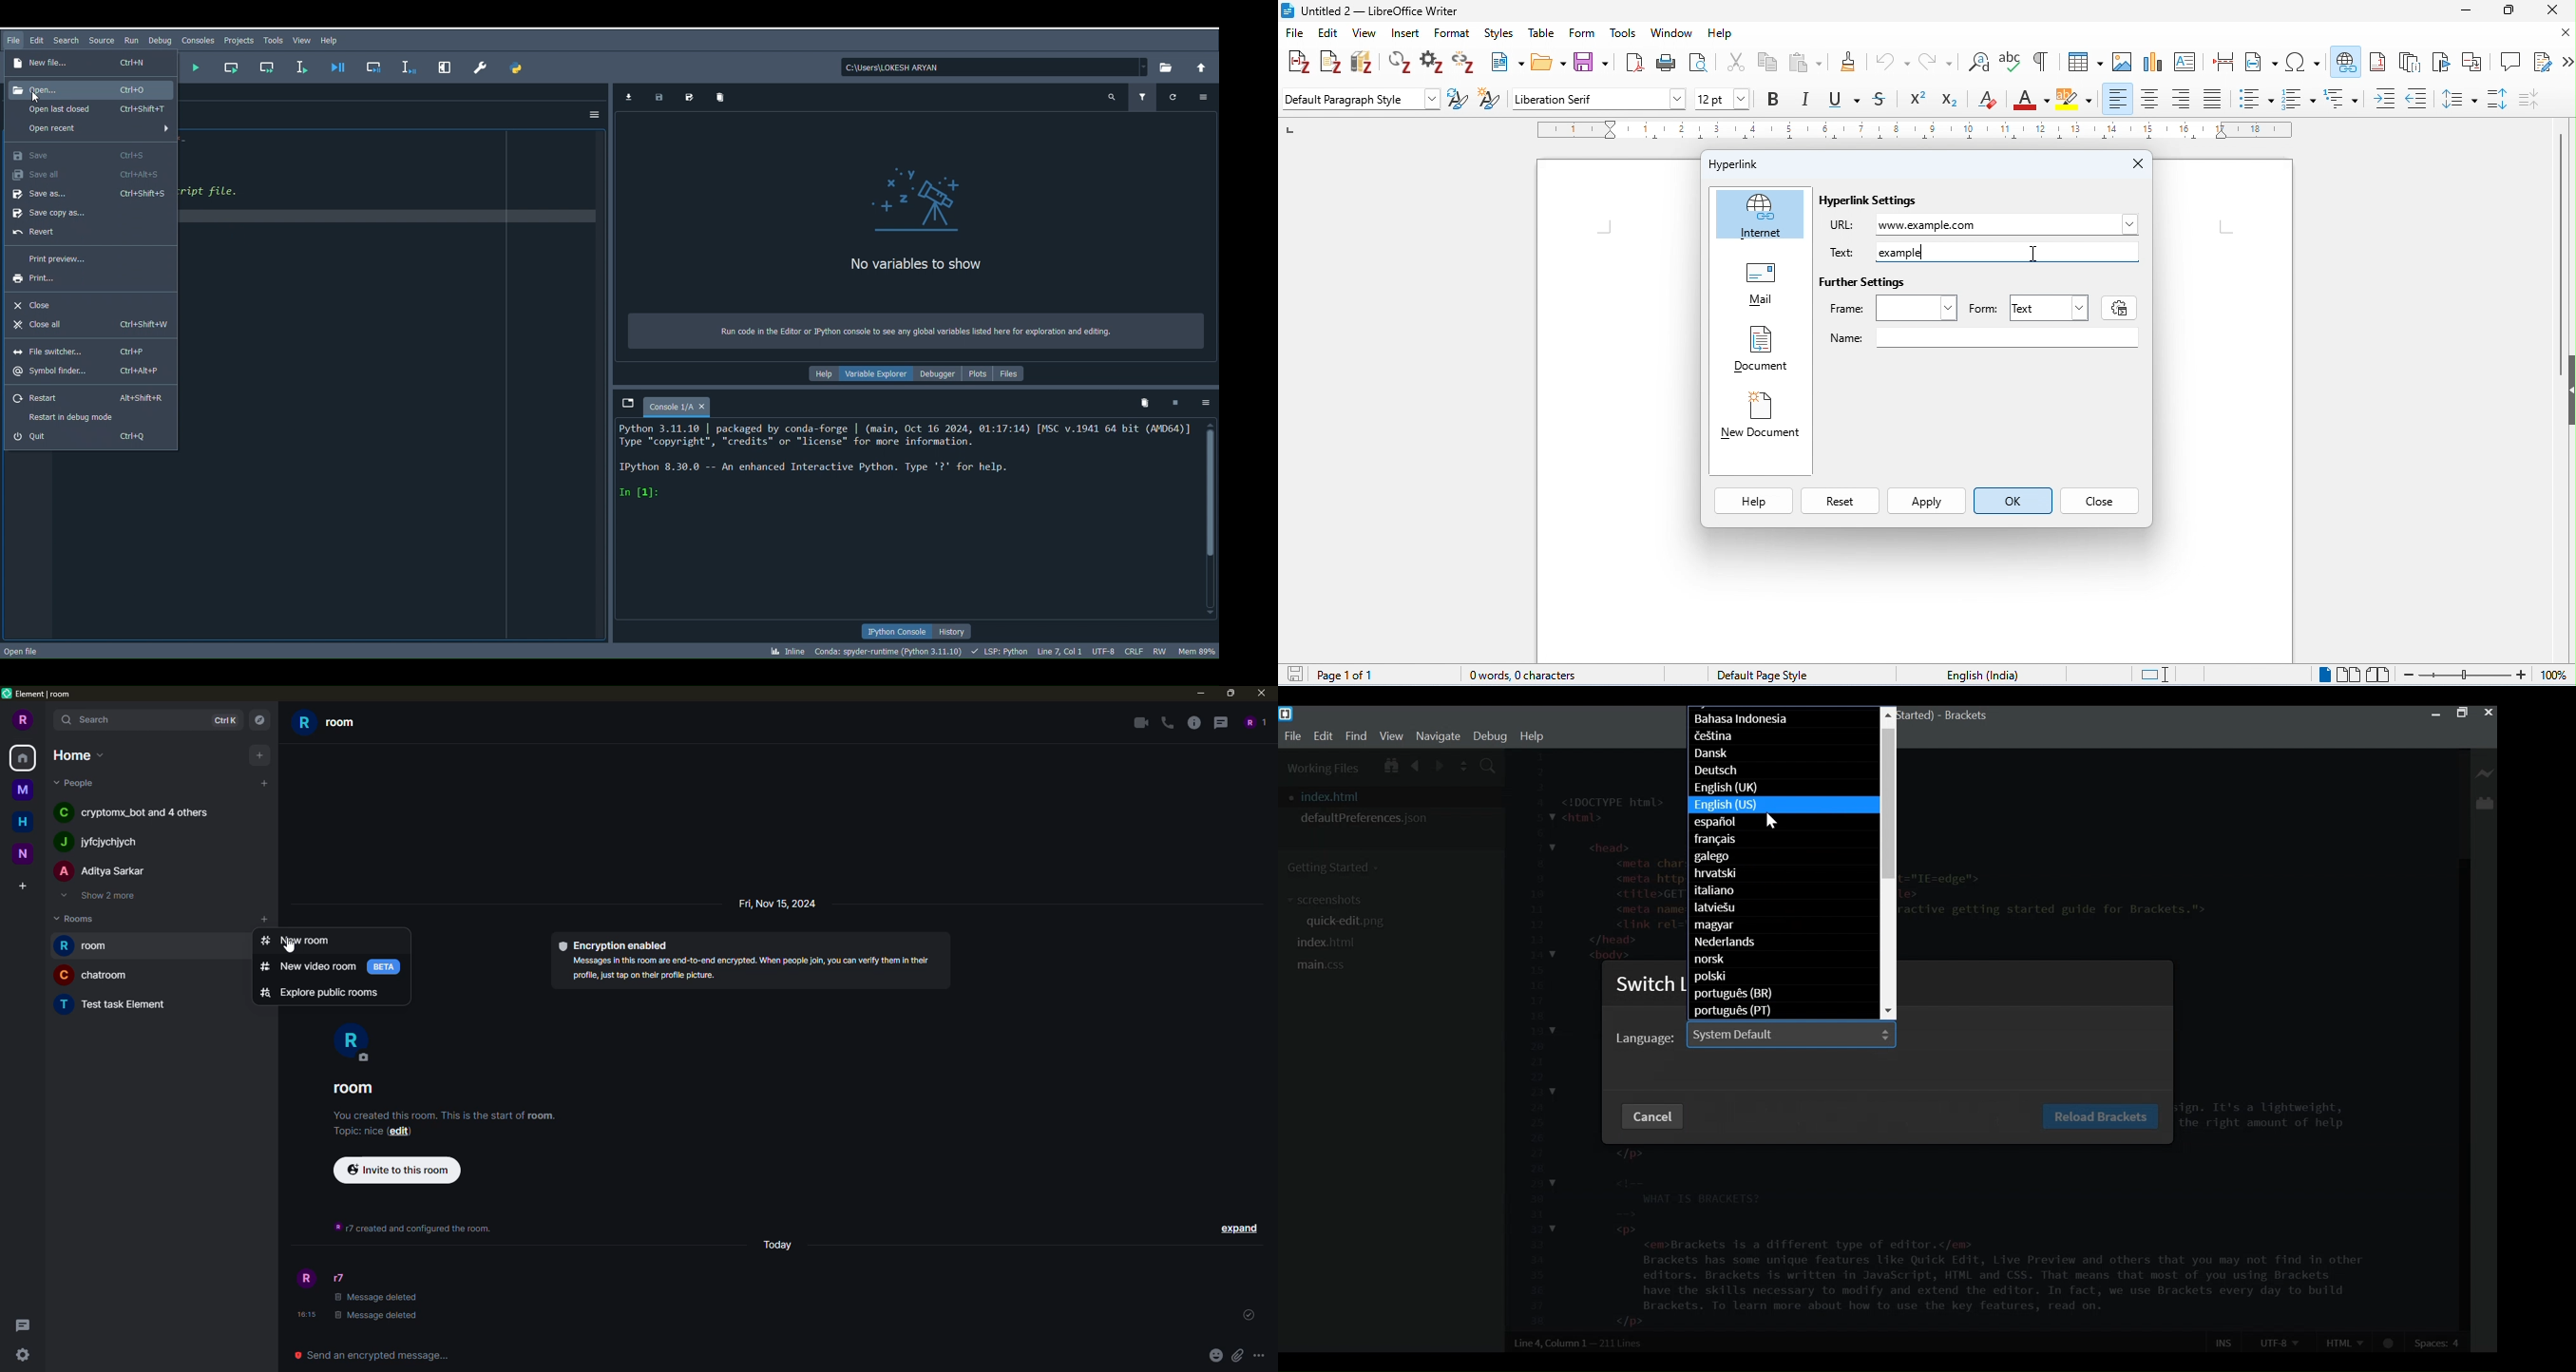  What do you see at coordinates (2262, 61) in the screenshot?
I see `insert field` at bounding box center [2262, 61].